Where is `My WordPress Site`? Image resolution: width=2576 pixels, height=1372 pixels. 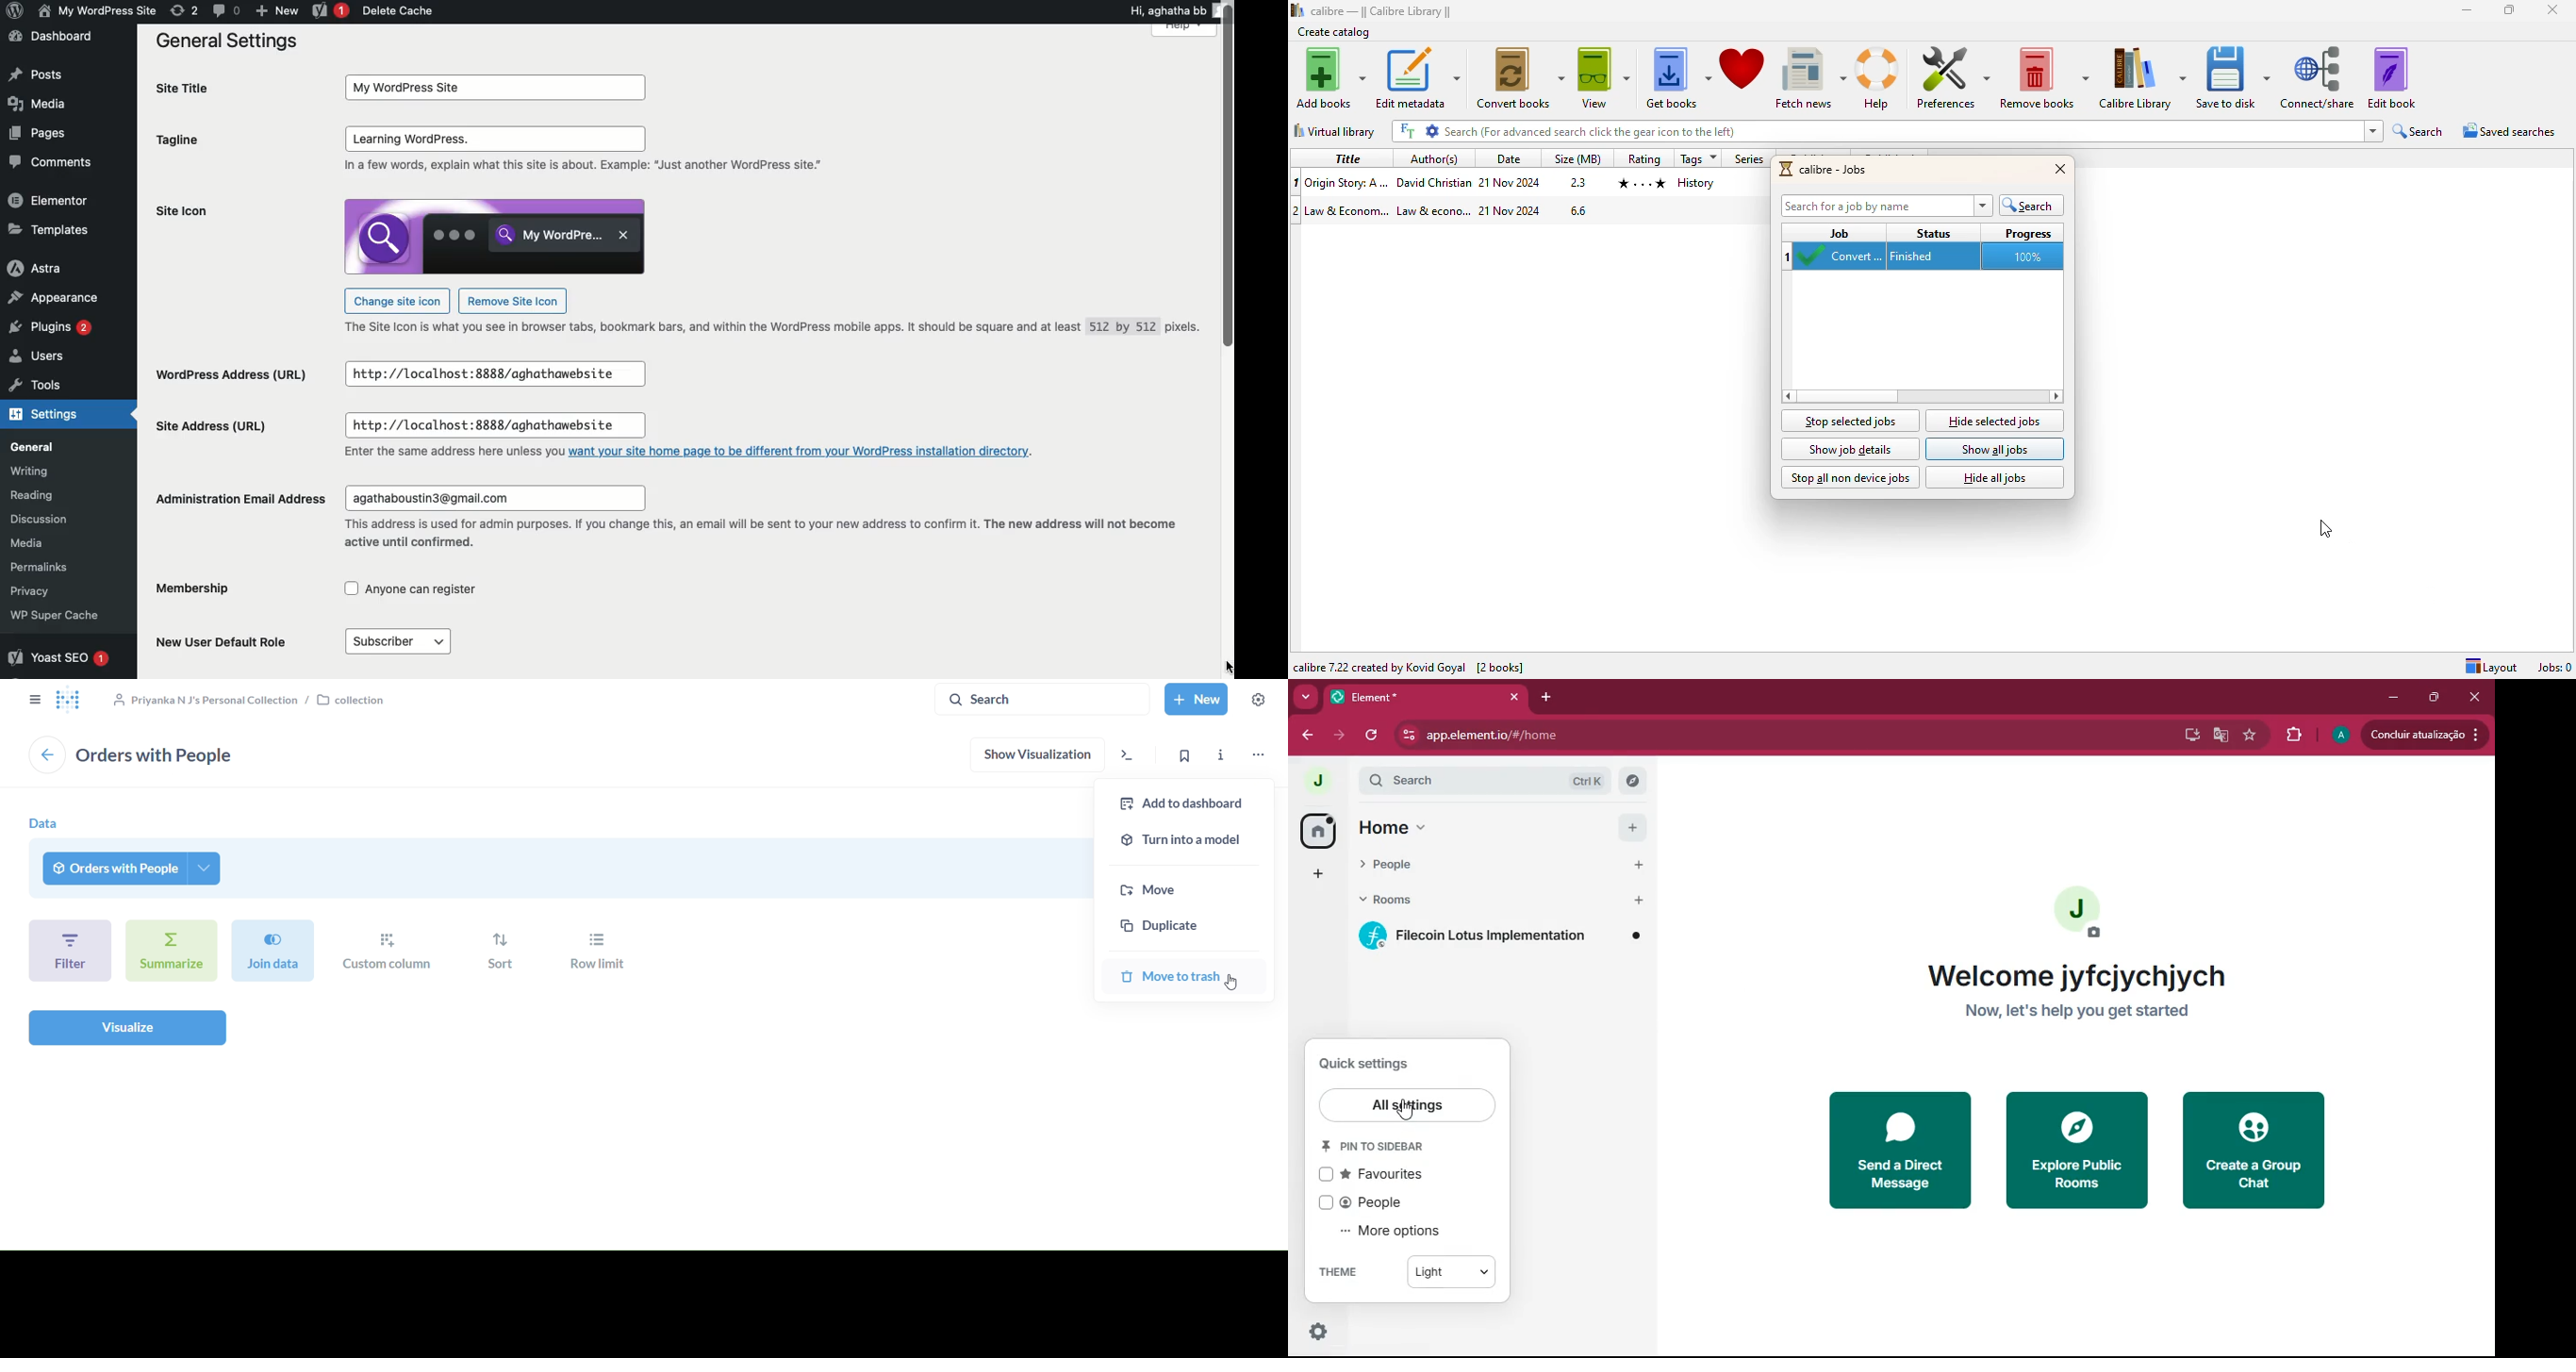
My WordPress Site is located at coordinates (492, 87).